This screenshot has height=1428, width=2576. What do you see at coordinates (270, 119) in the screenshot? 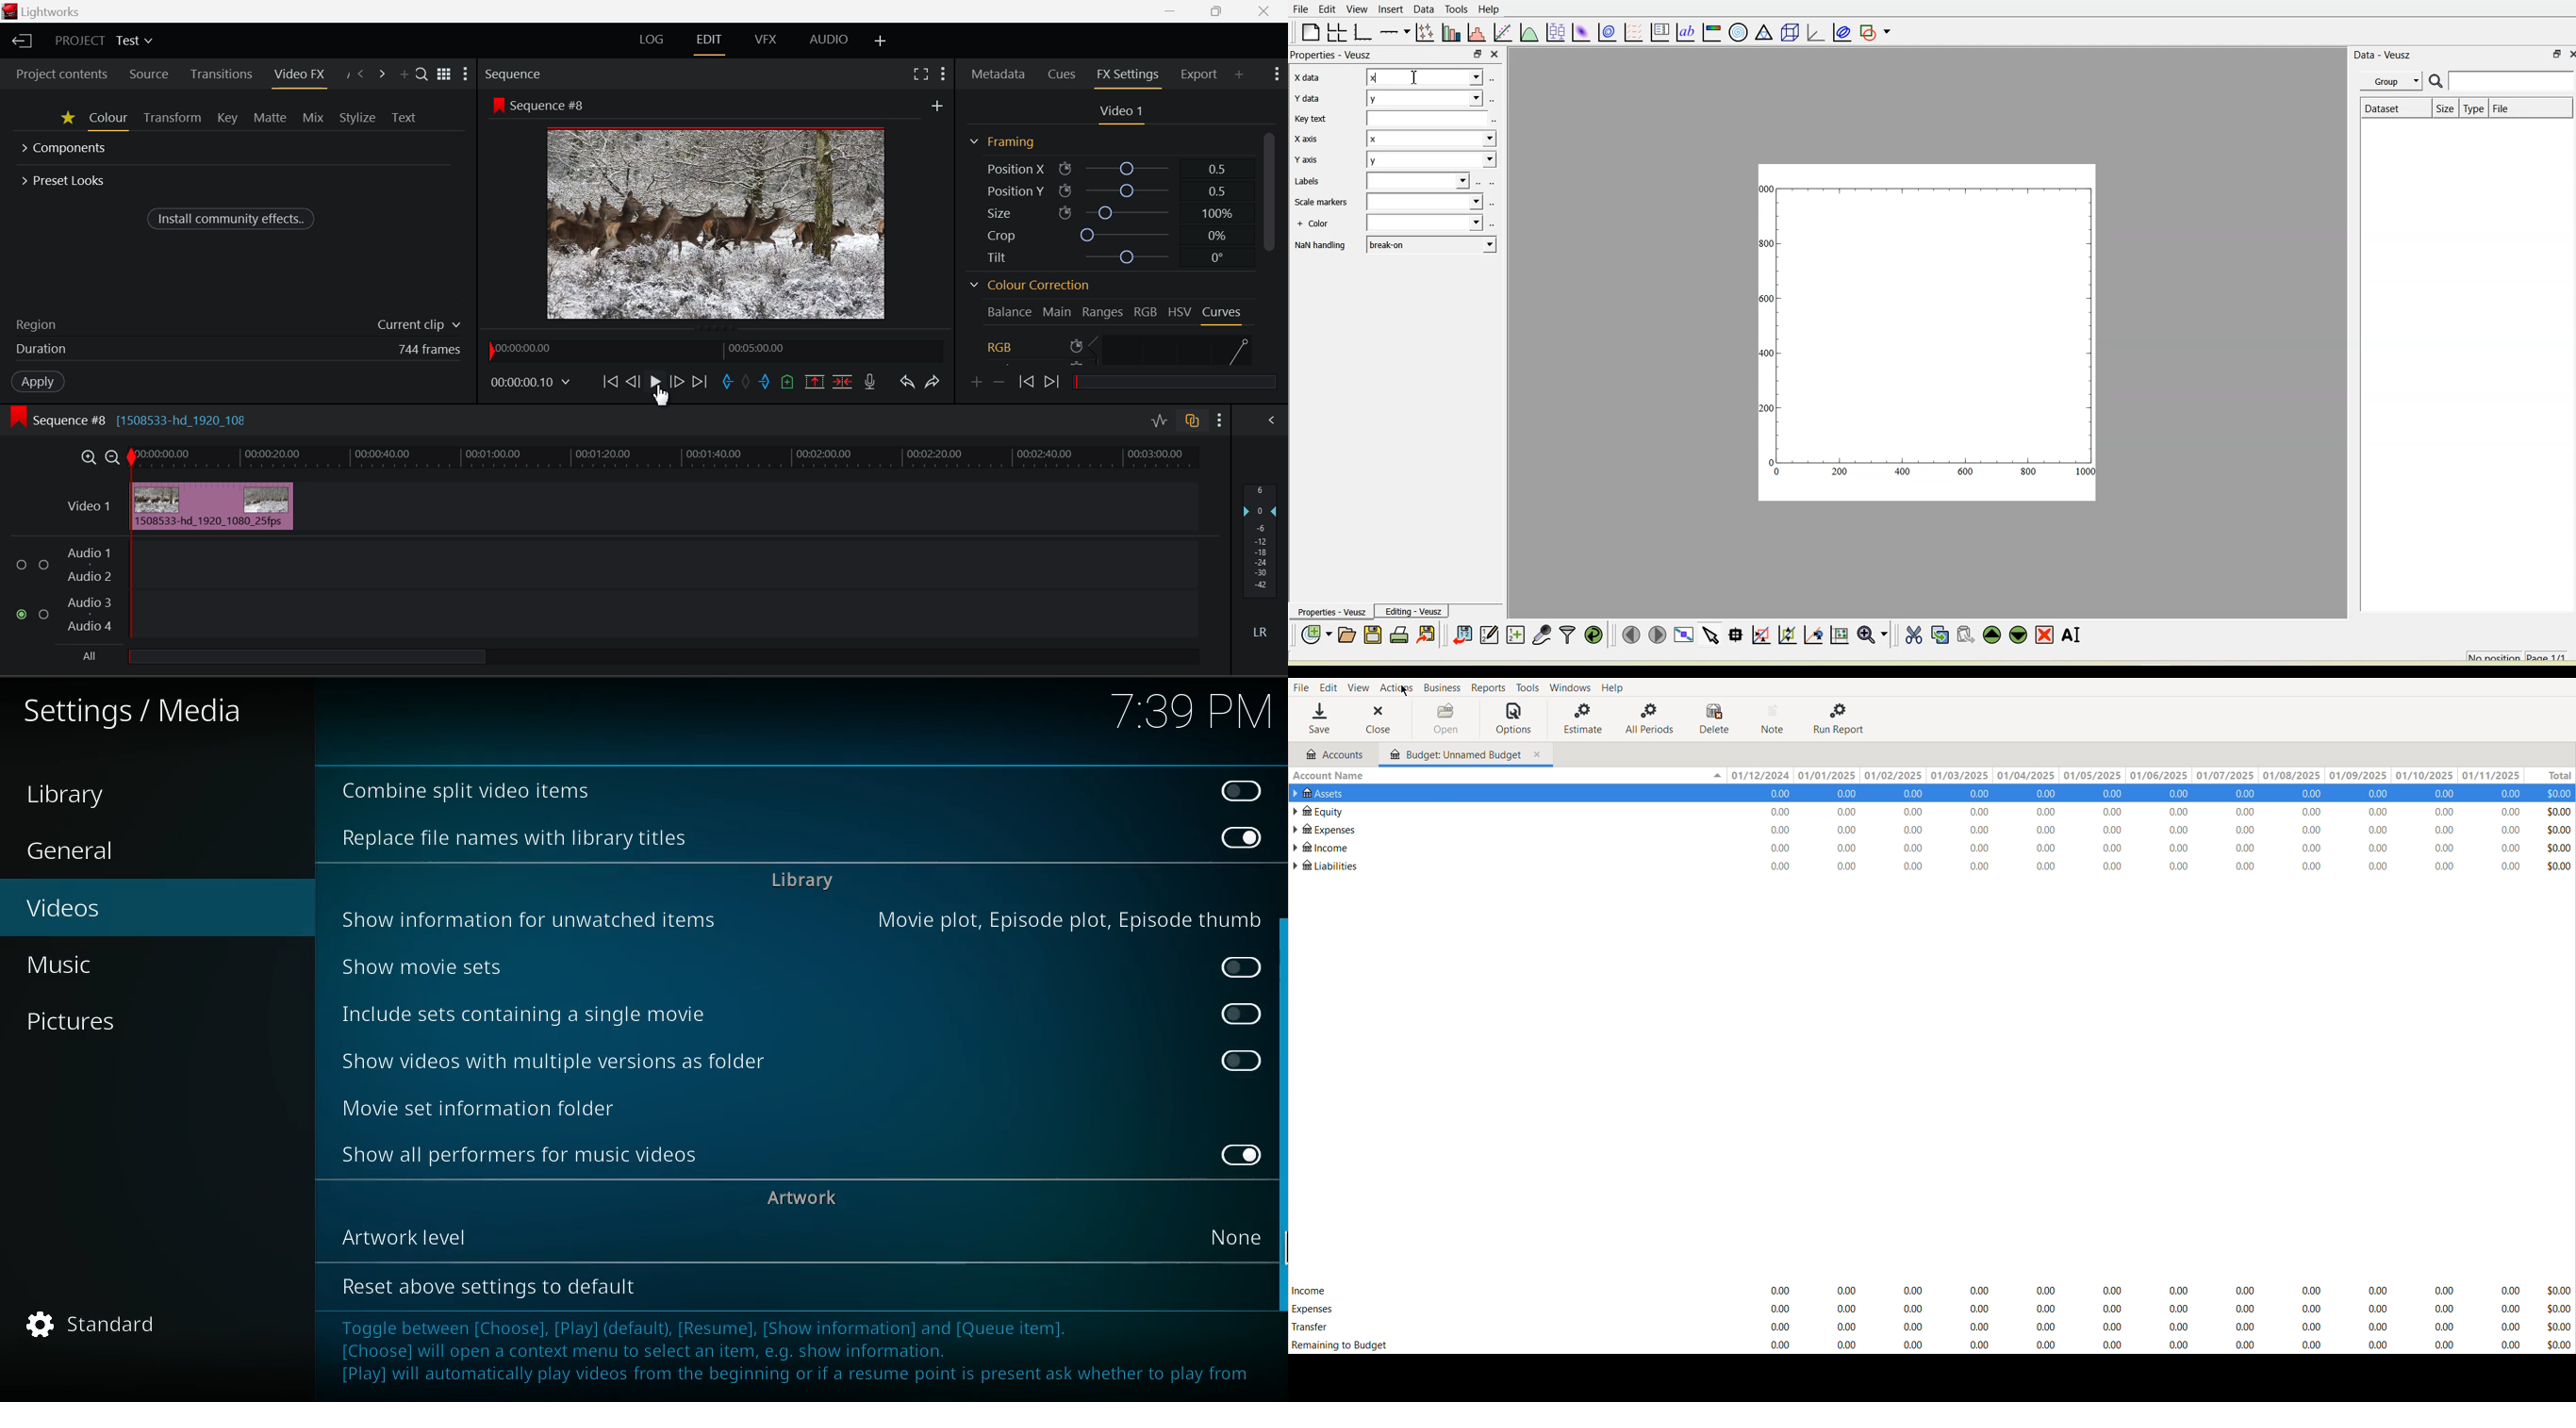
I see `Matte` at bounding box center [270, 119].